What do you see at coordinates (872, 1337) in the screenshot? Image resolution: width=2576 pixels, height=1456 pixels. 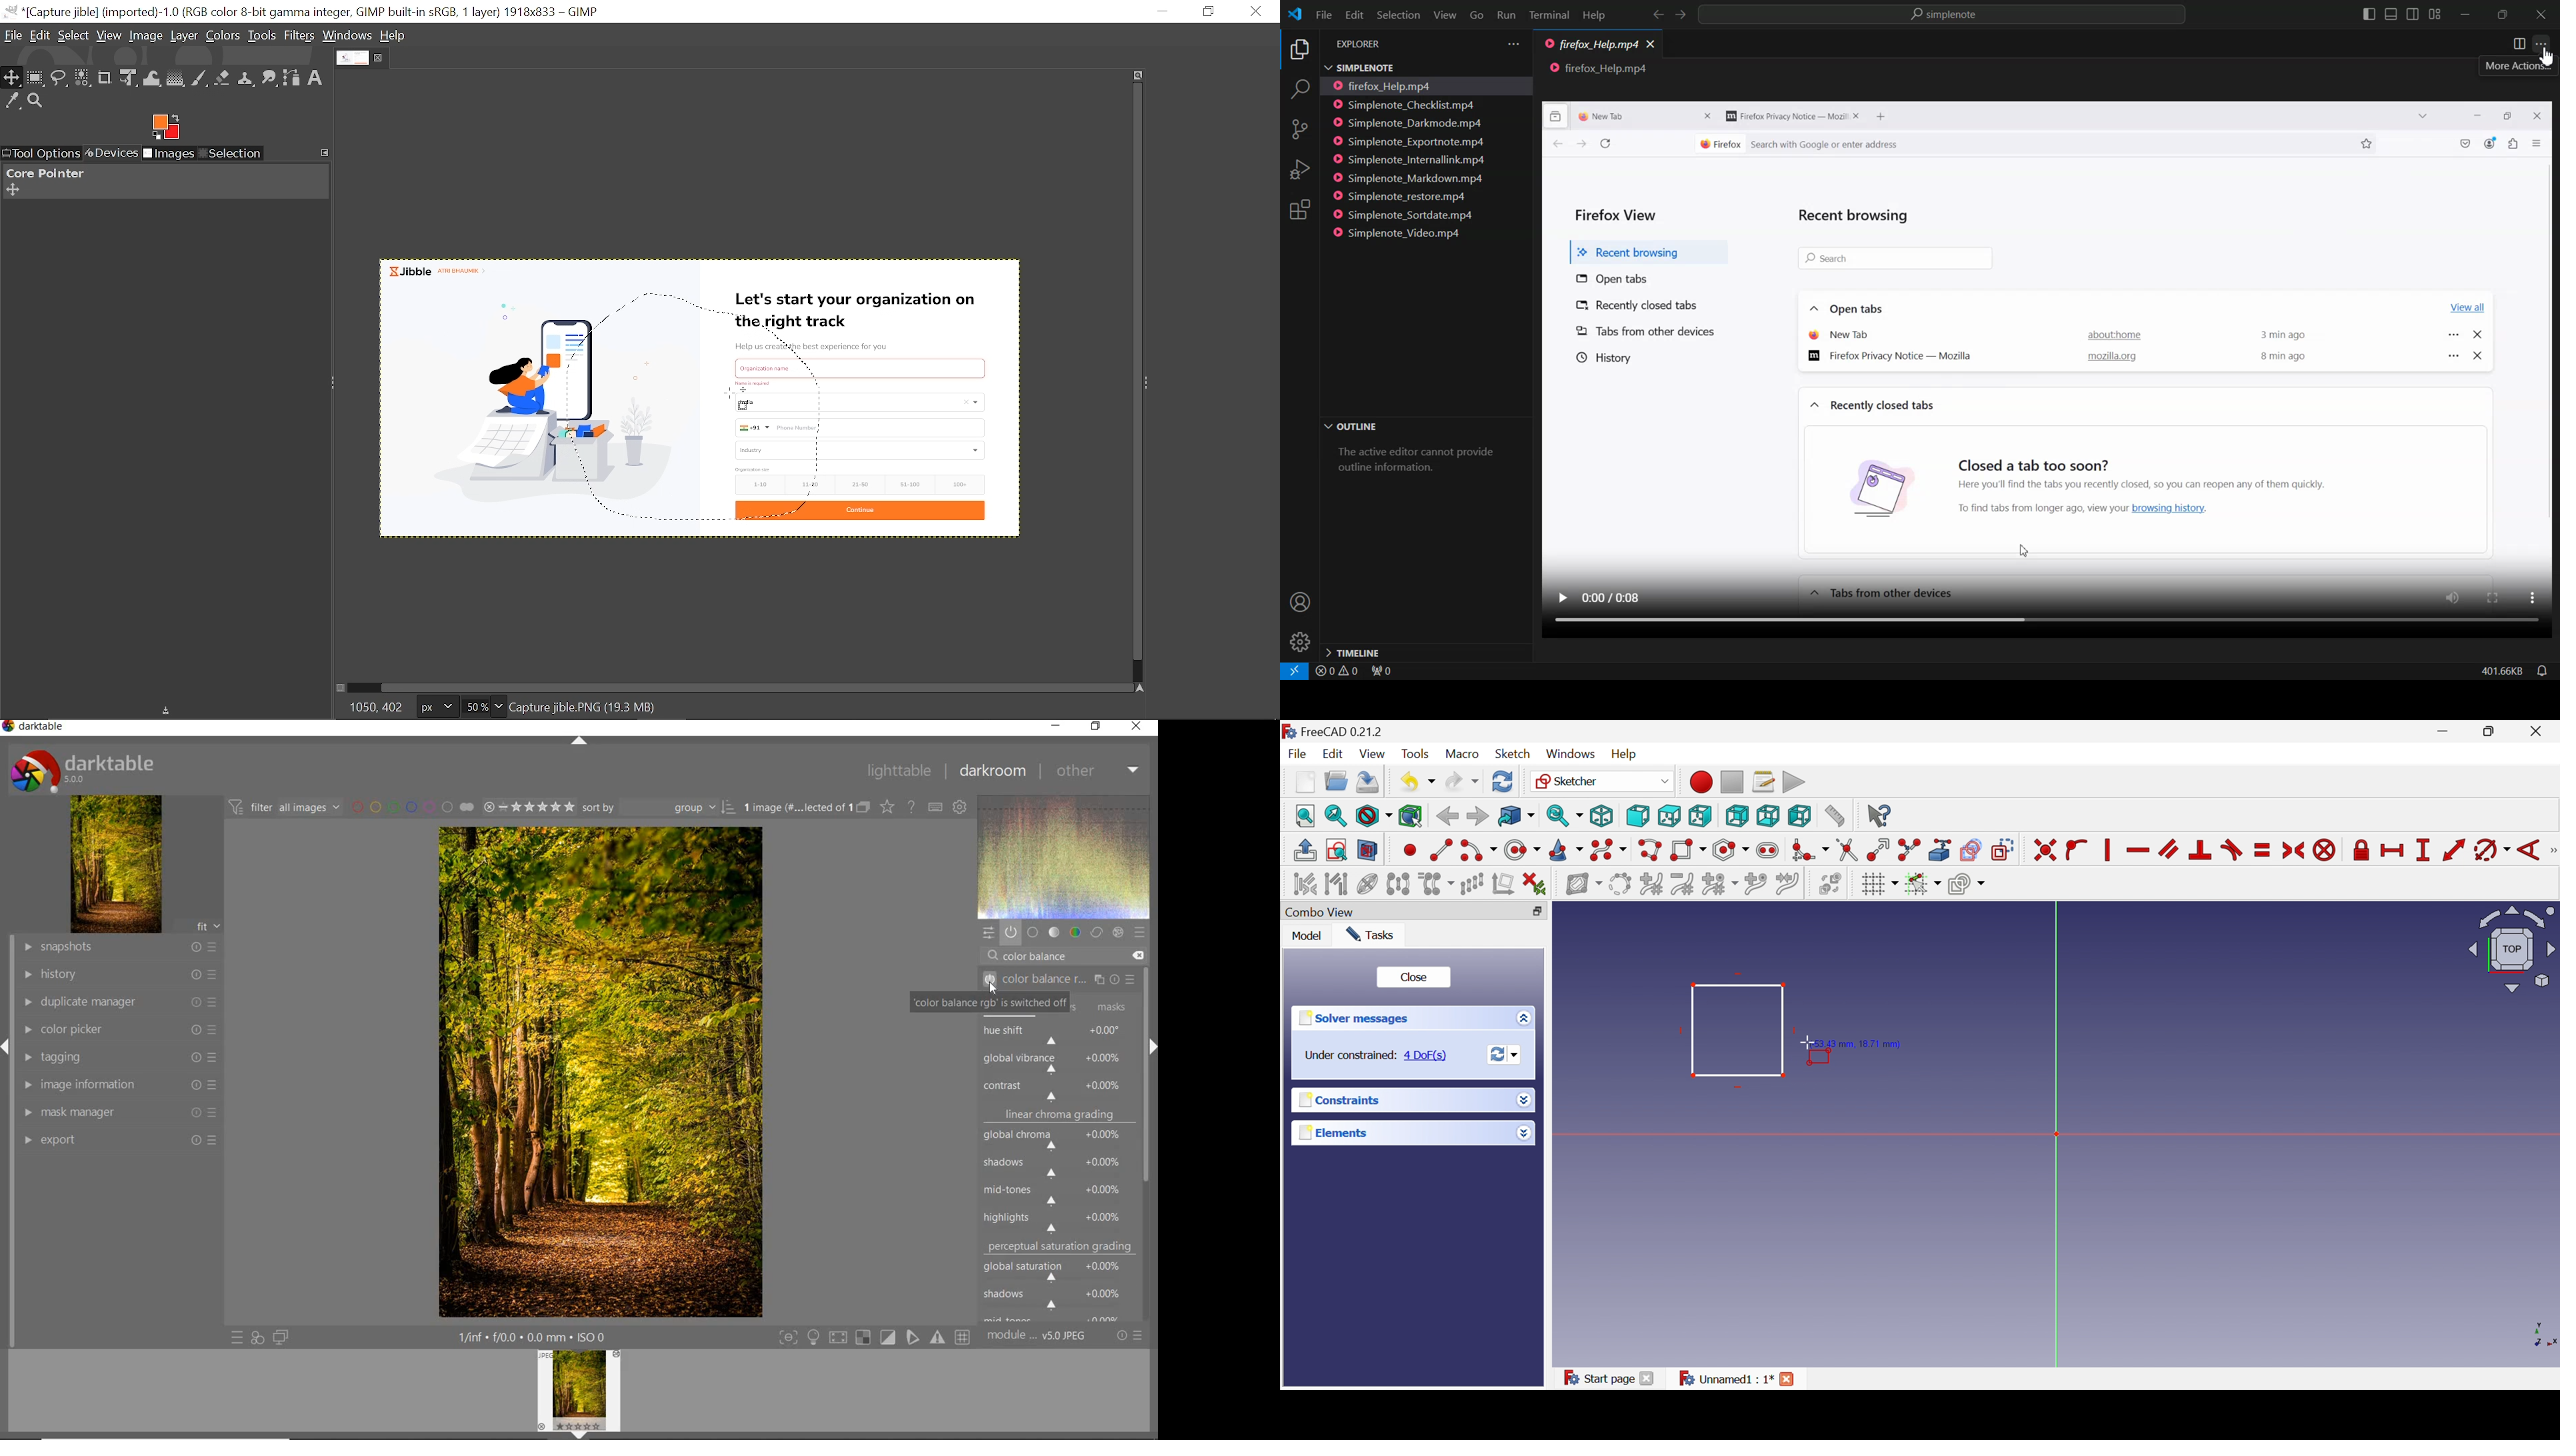 I see `toggle modes` at bounding box center [872, 1337].